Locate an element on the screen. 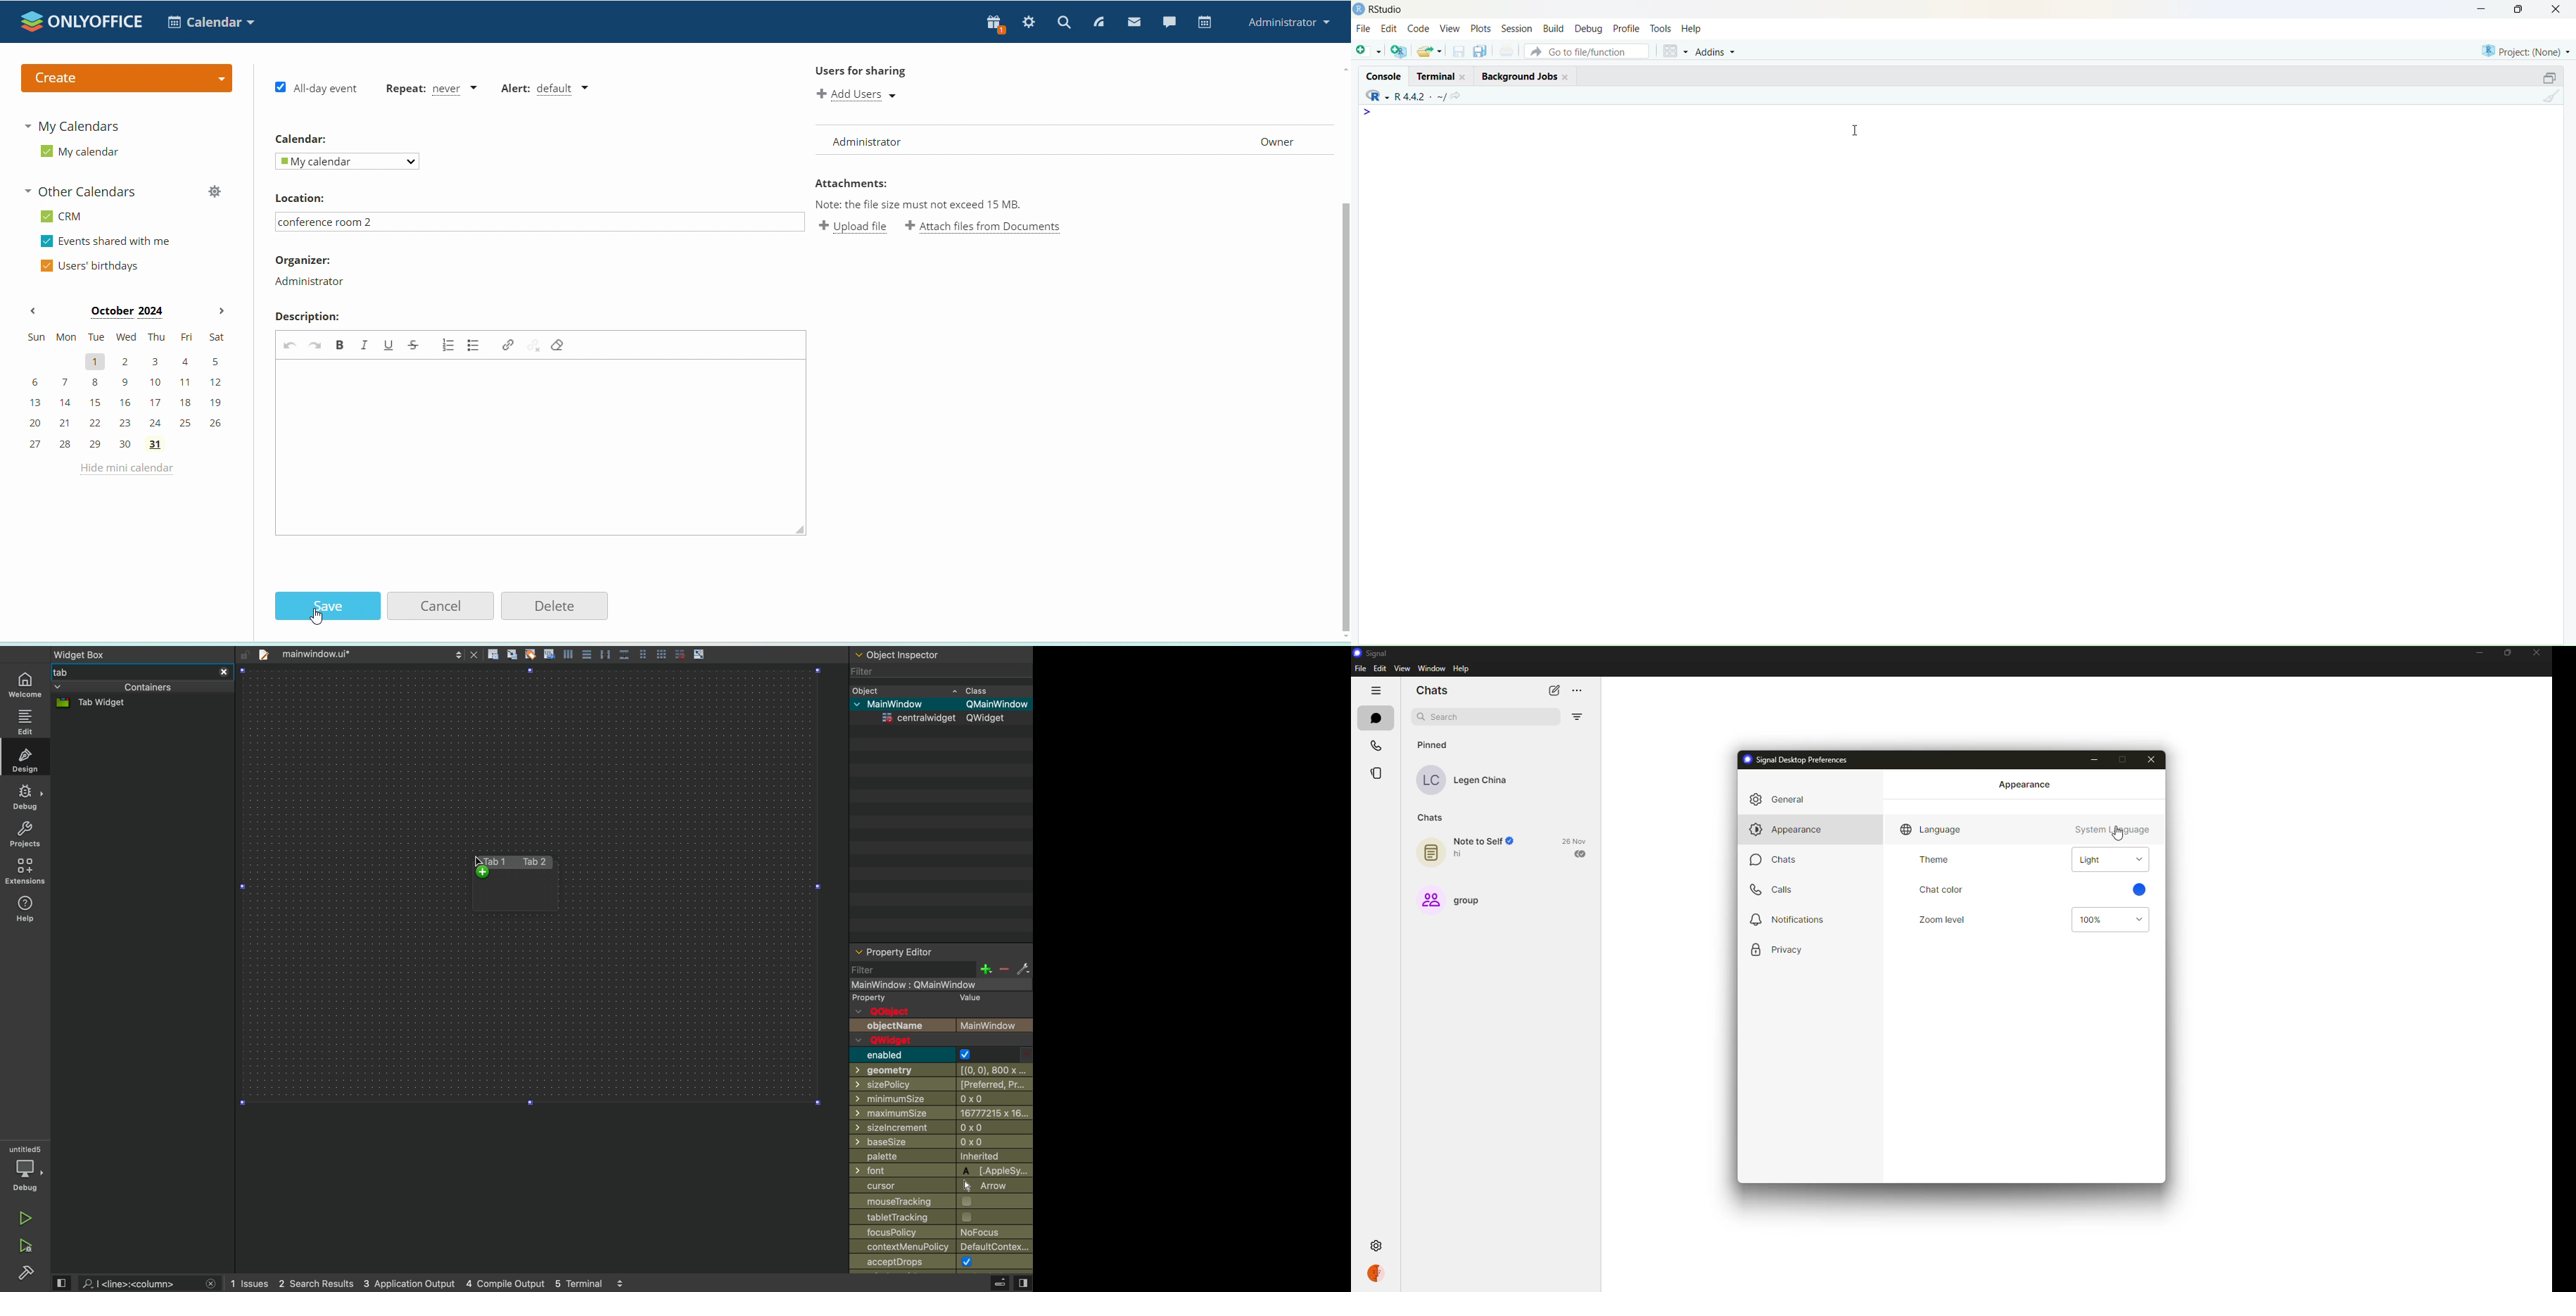 The width and height of the screenshot is (2576, 1316). stories is located at coordinates (1378, 773).